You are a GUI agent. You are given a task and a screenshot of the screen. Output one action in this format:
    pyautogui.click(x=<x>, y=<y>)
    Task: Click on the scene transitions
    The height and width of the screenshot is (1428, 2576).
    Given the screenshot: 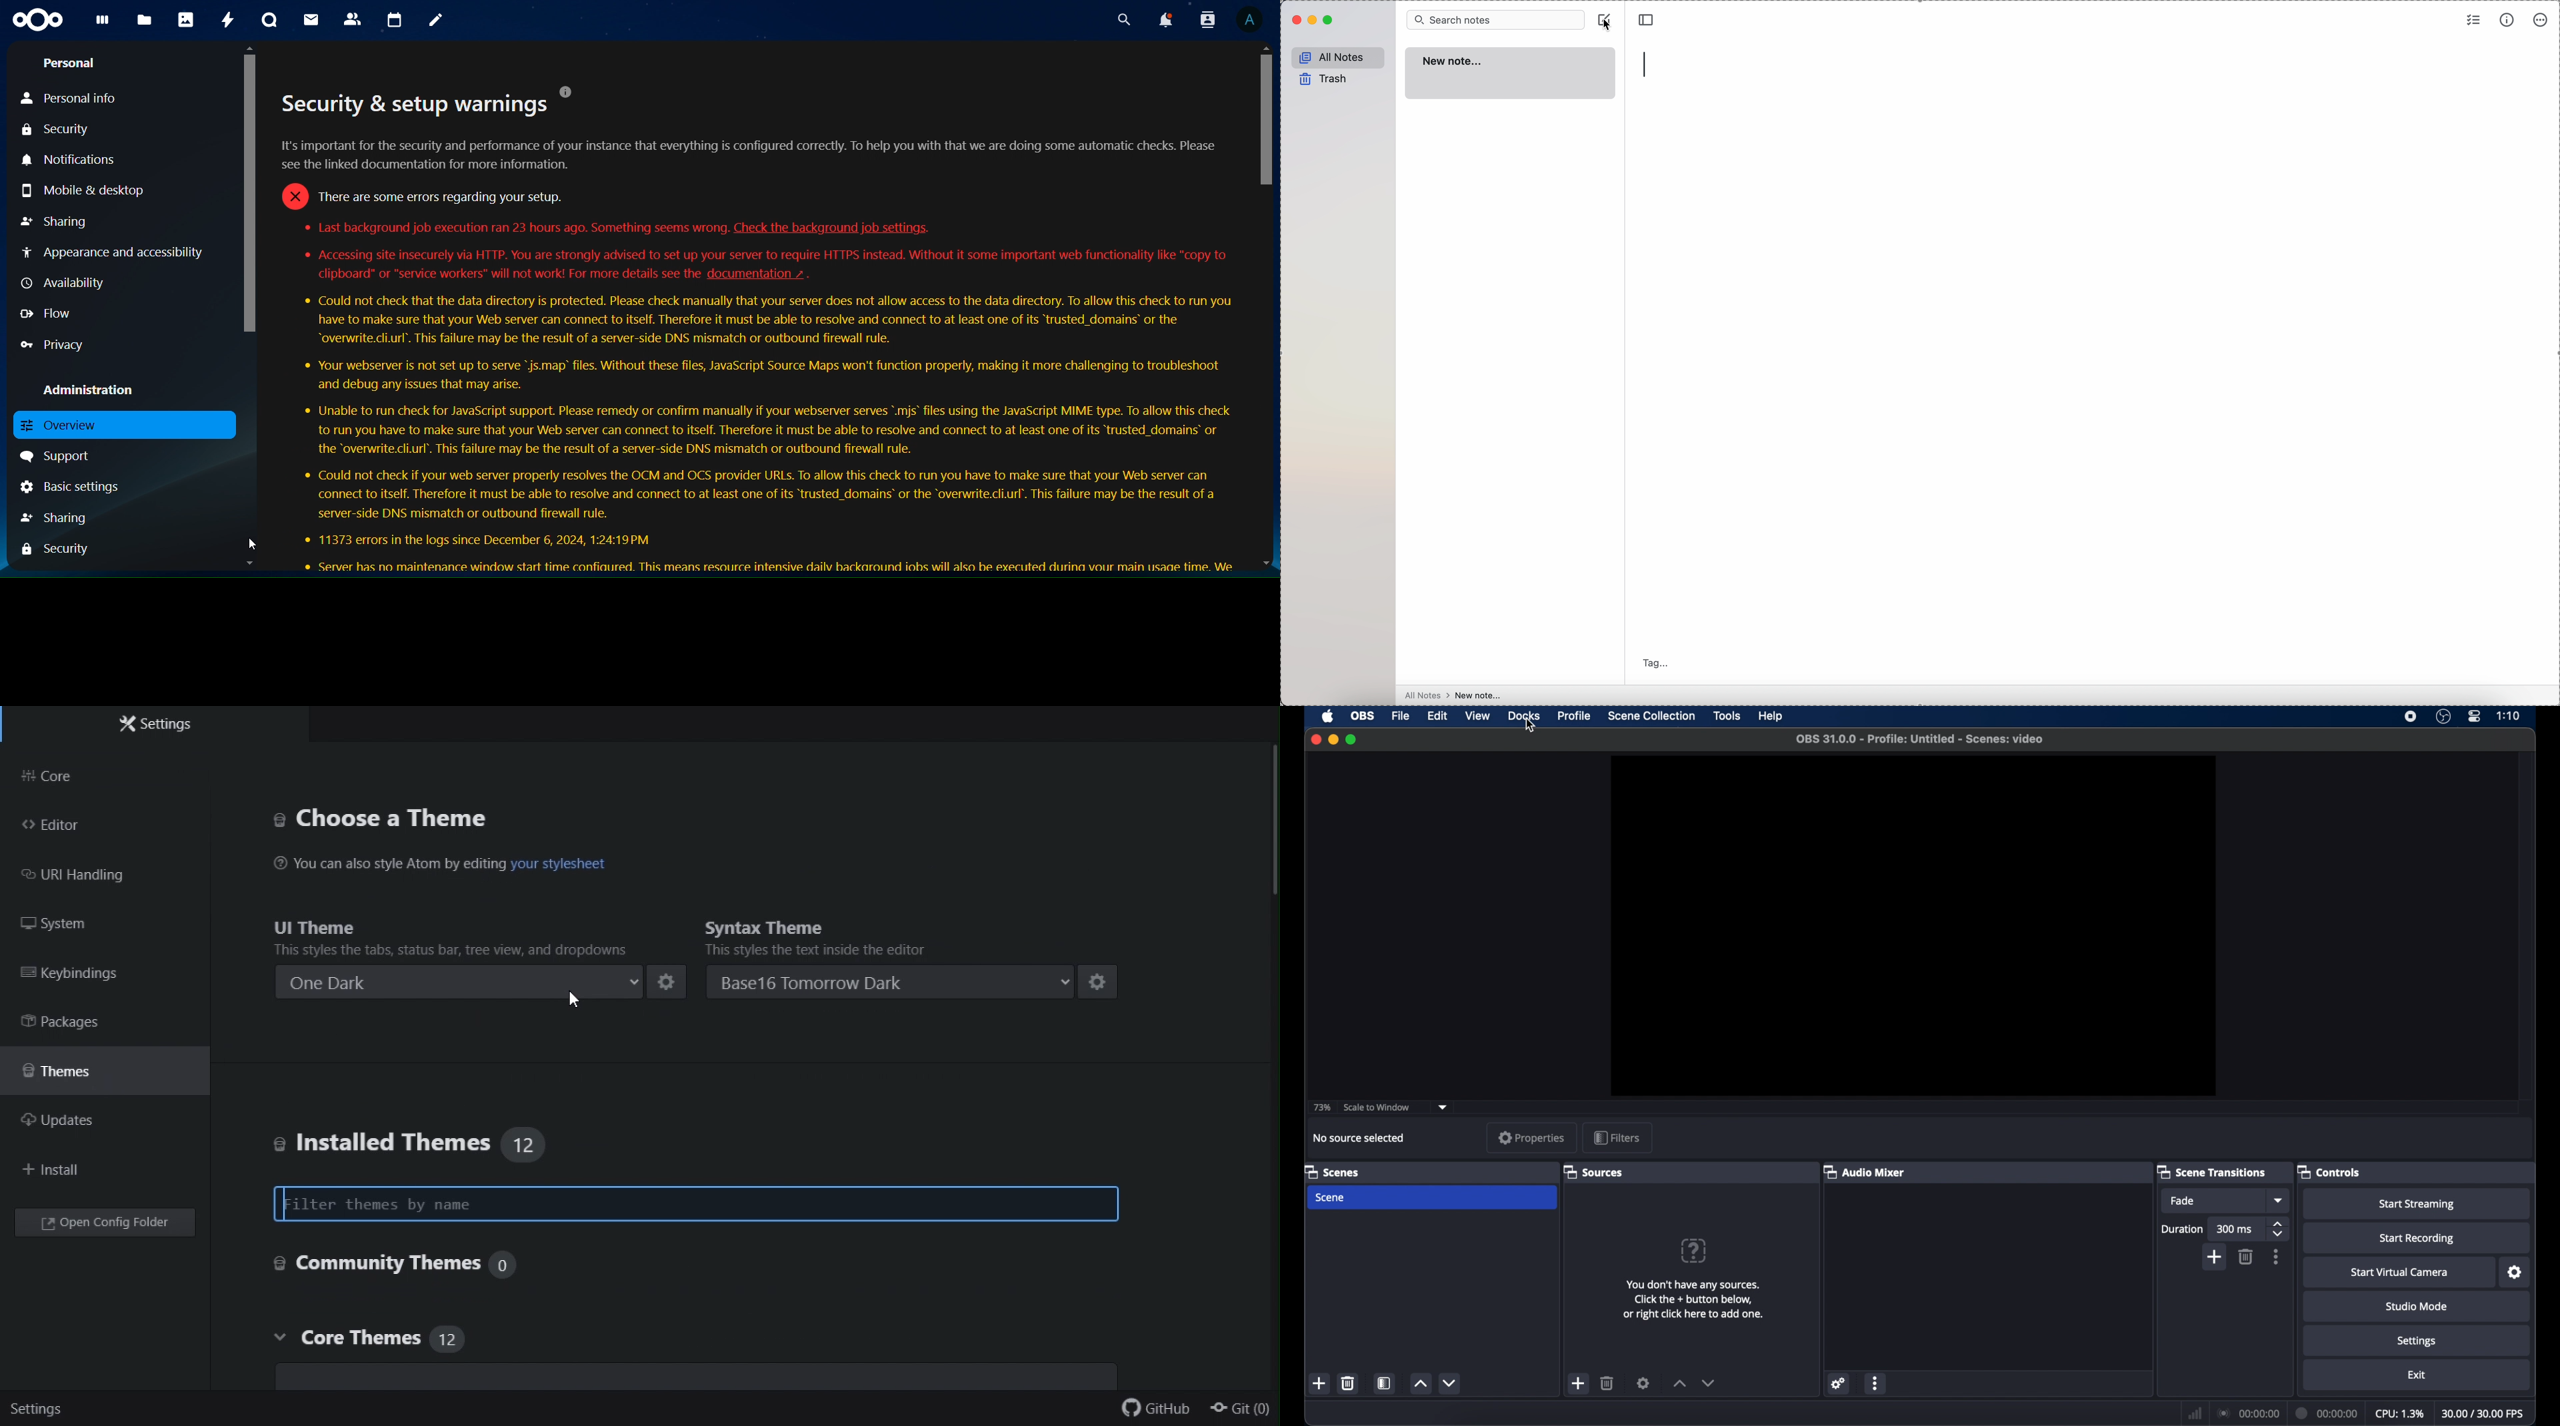 What is the action you would take?
    pyautogui.click(x=2212, y=1171)
    